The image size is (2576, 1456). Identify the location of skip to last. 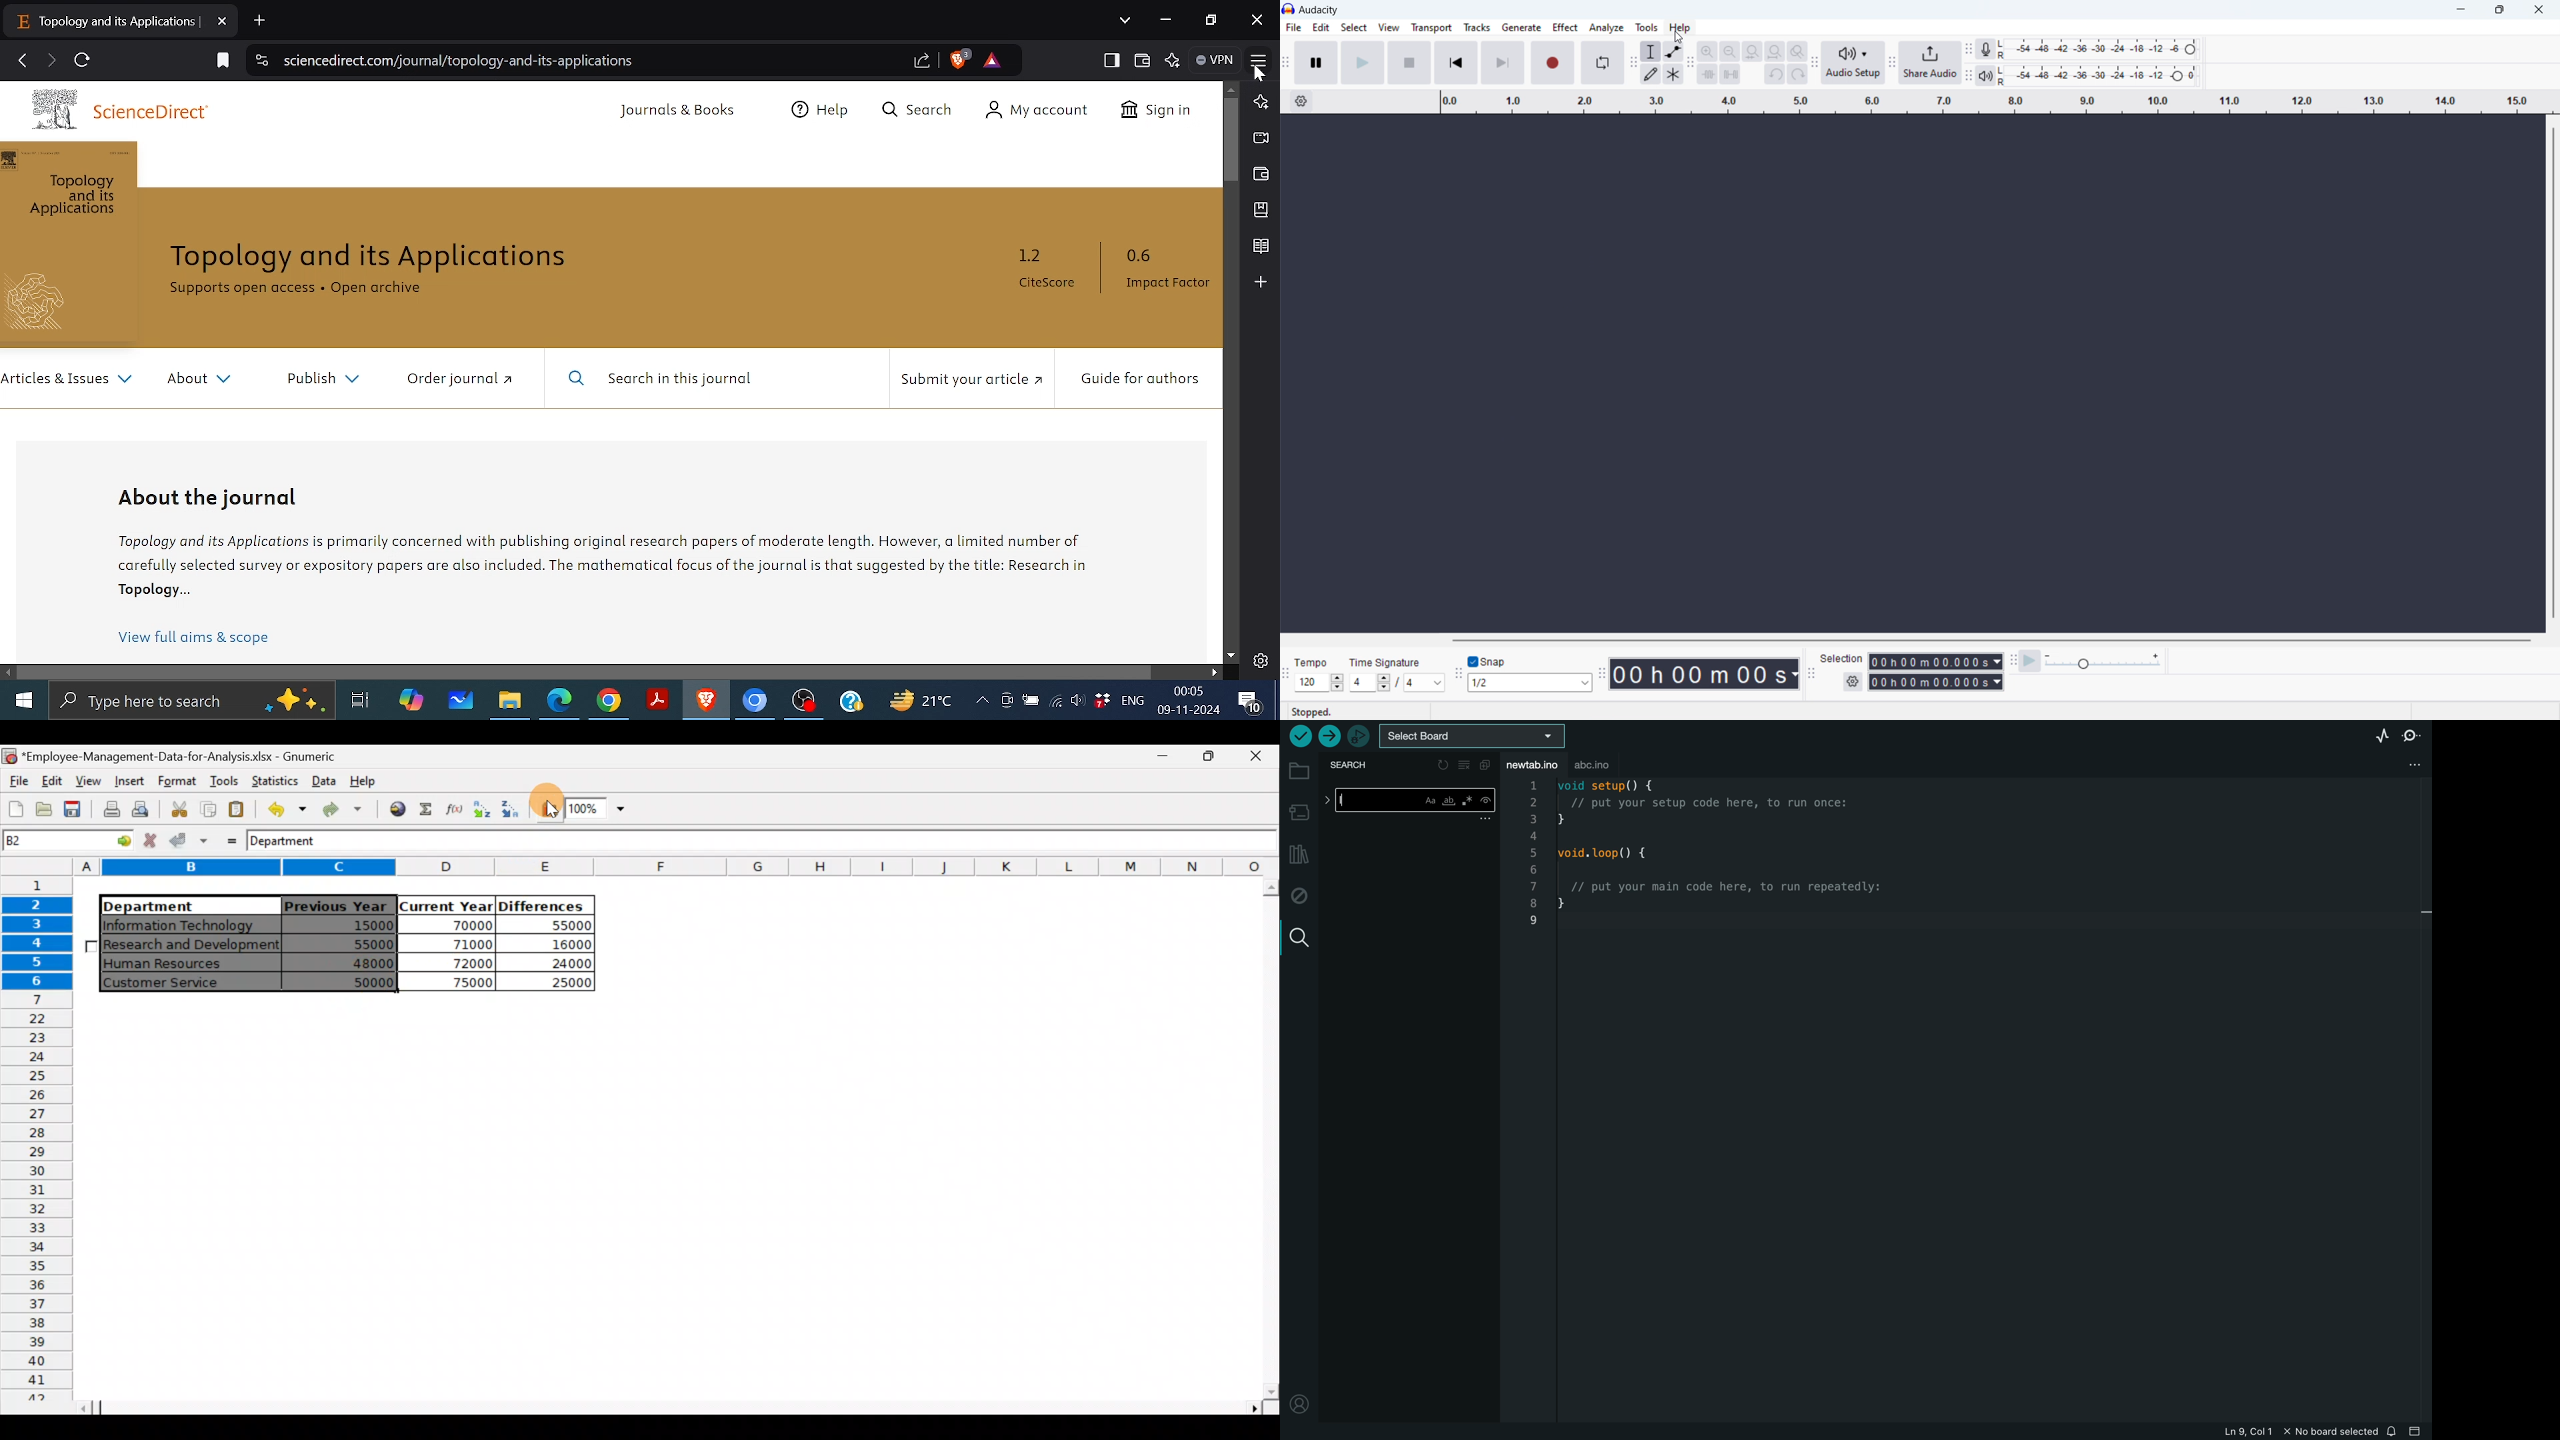
(1503, 63).